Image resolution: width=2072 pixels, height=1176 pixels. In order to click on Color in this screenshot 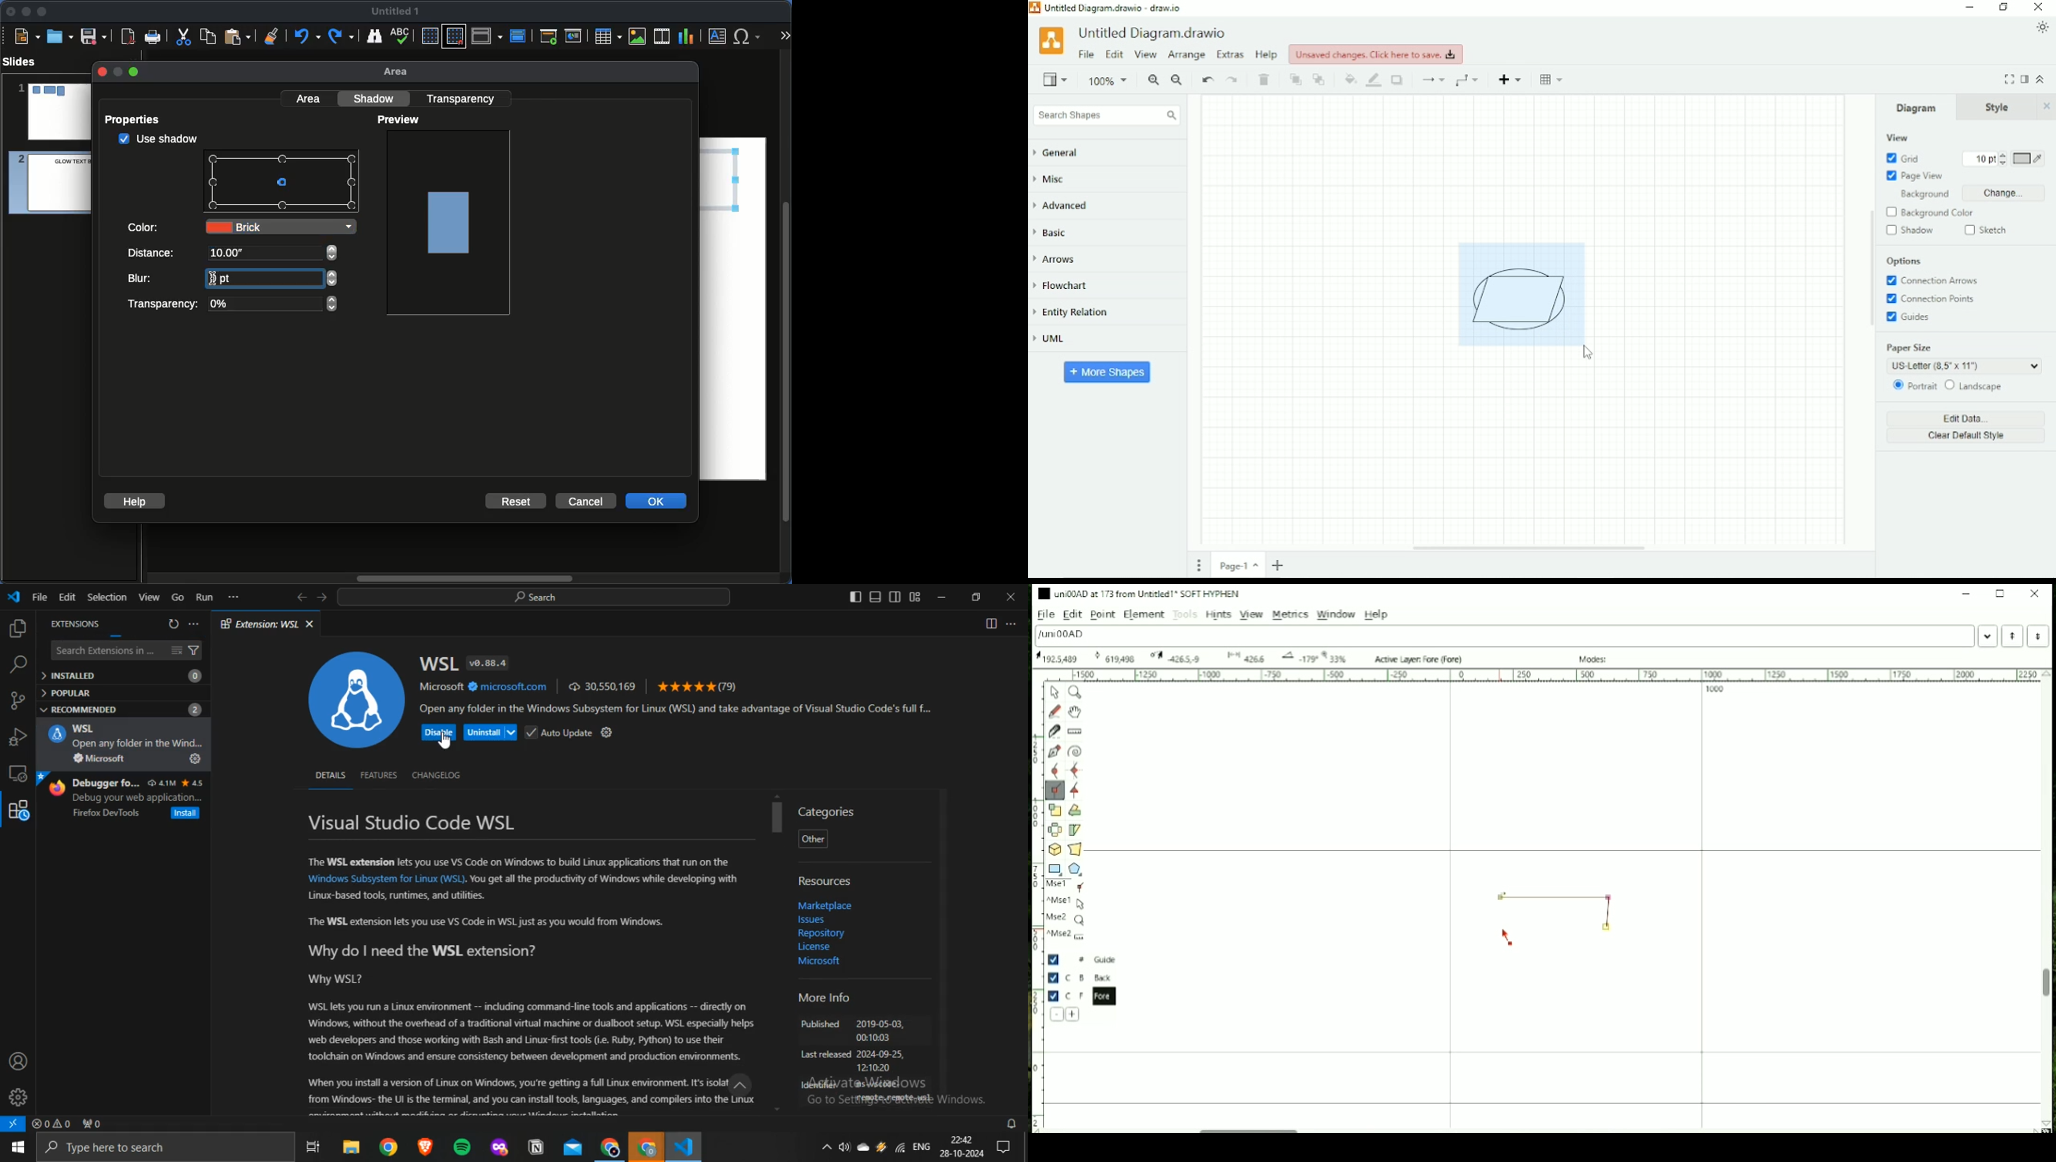, I will do `click(145, 226)`.